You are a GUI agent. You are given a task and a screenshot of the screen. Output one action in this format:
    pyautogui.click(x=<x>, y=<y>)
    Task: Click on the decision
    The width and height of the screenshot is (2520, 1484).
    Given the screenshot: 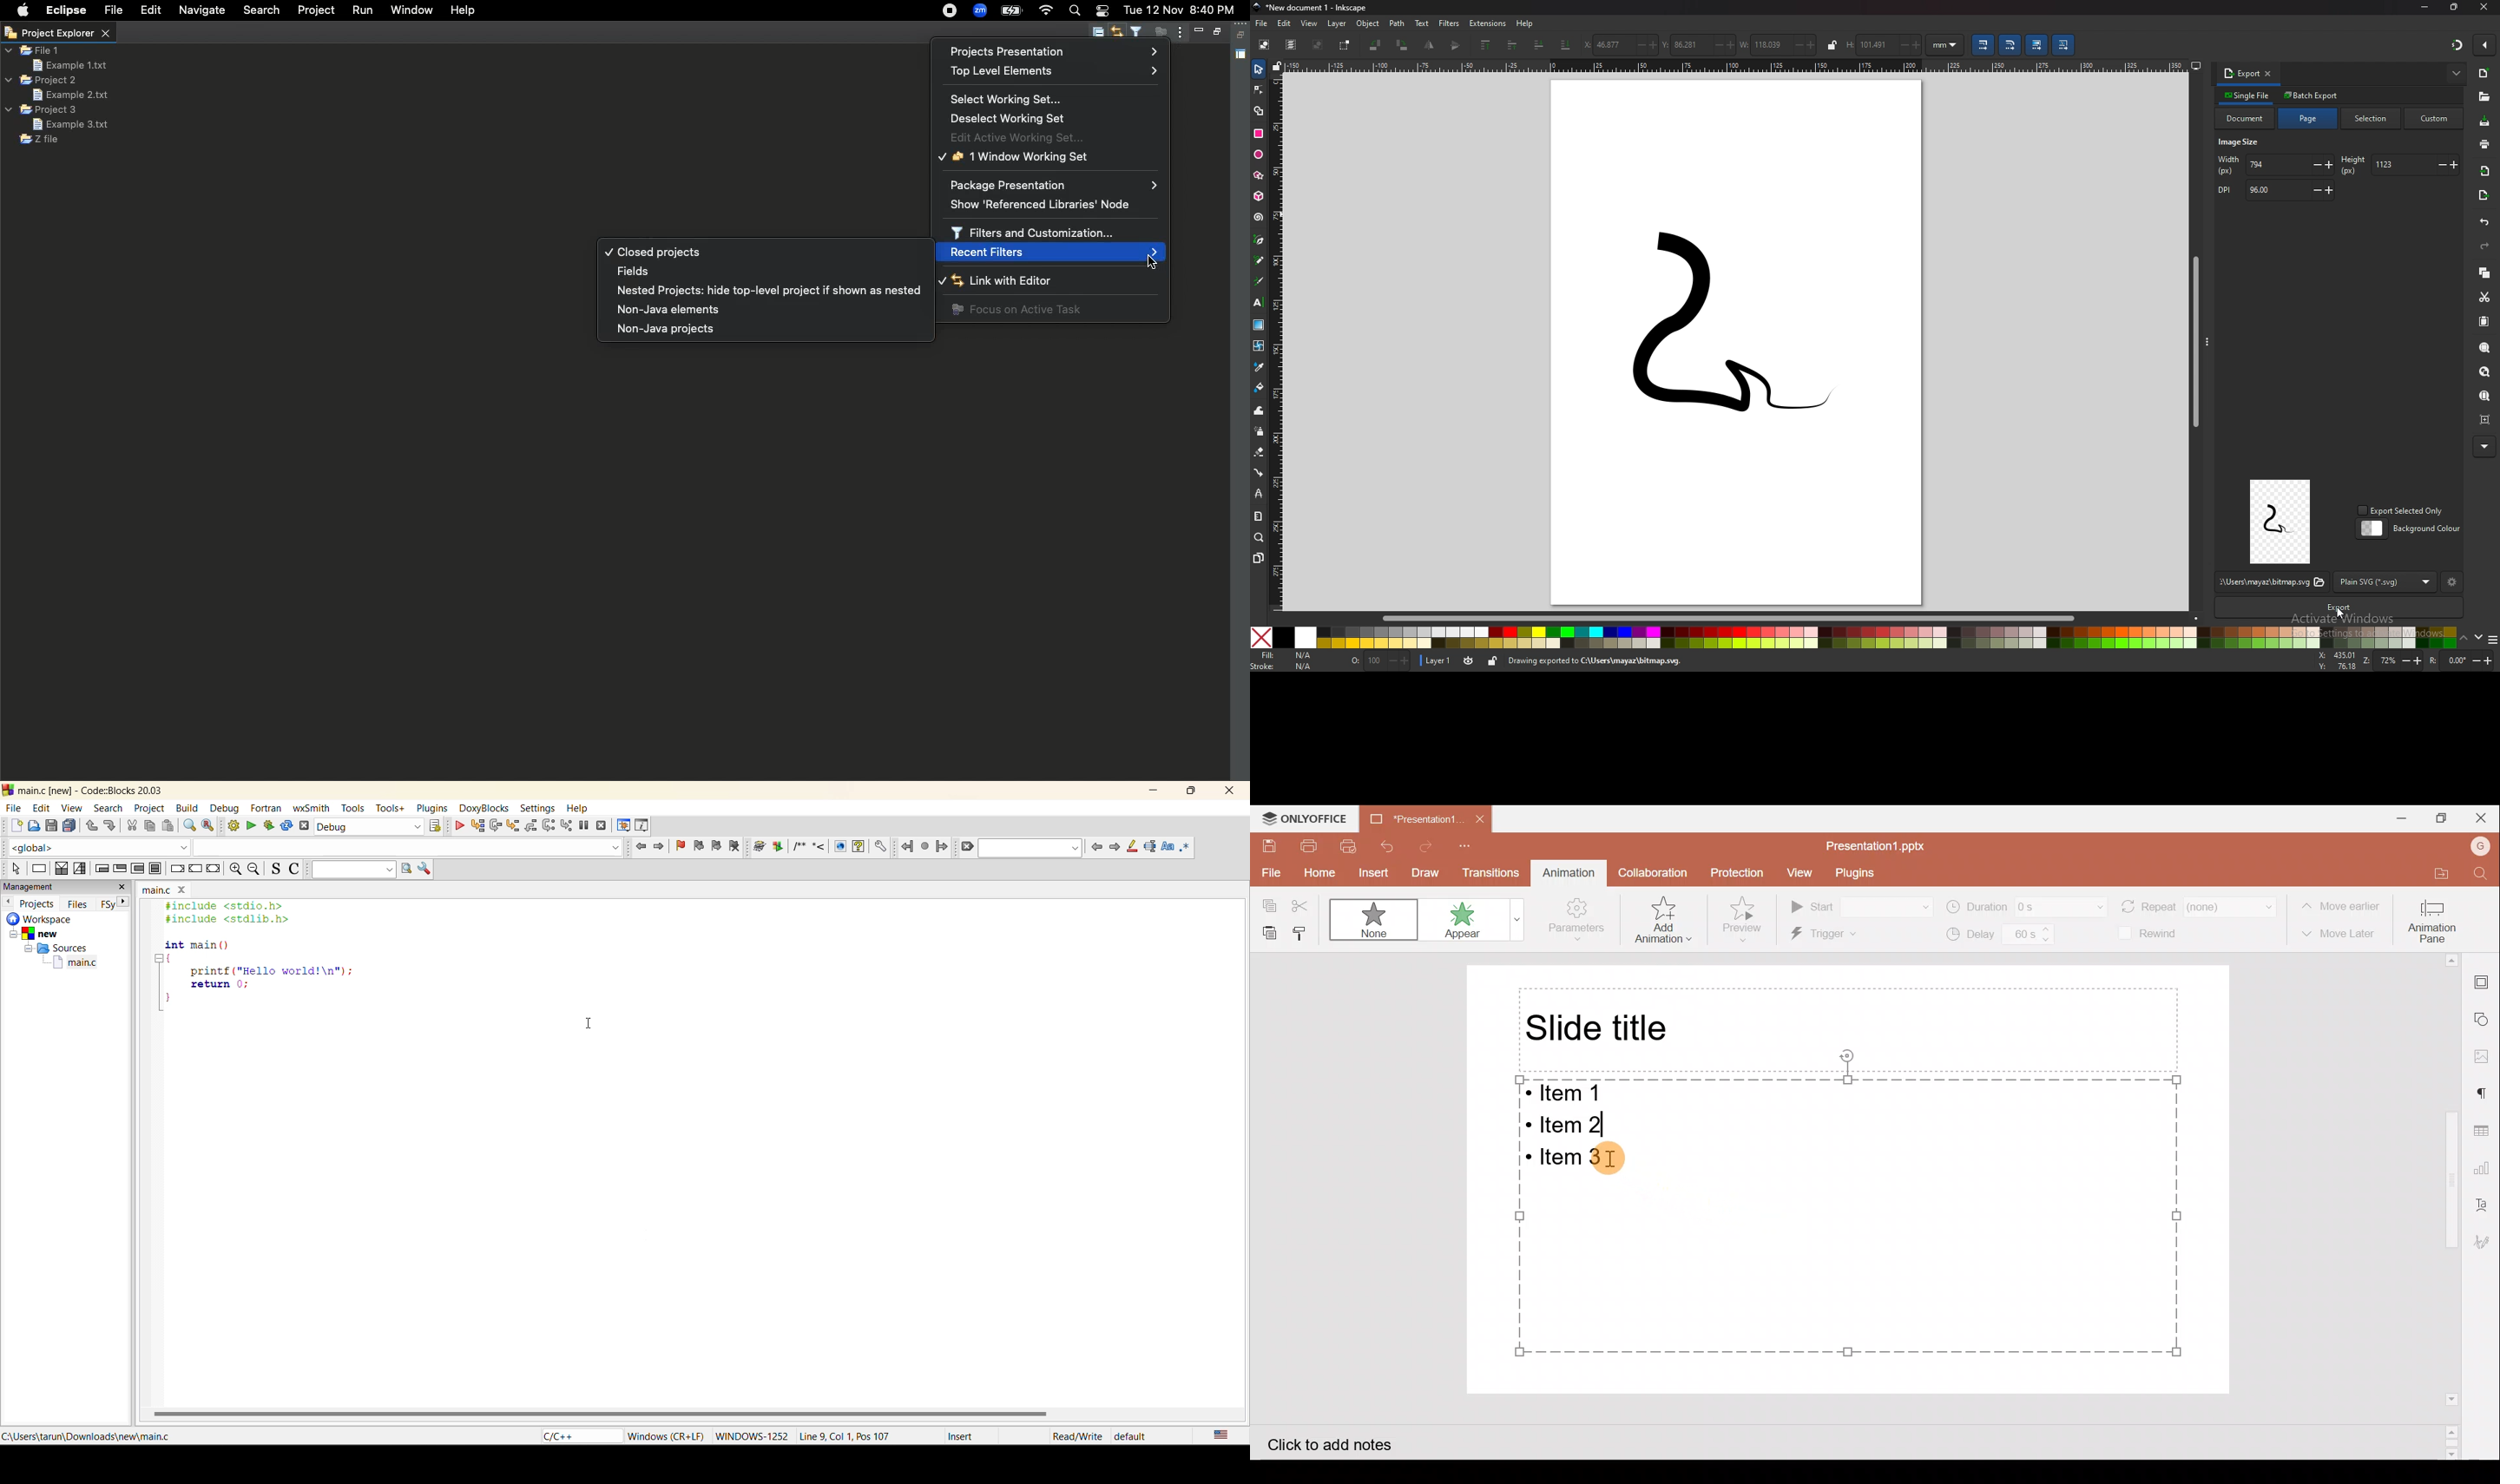 What is the action you would take?
    pyautogui.click(x=61, y=868)
    